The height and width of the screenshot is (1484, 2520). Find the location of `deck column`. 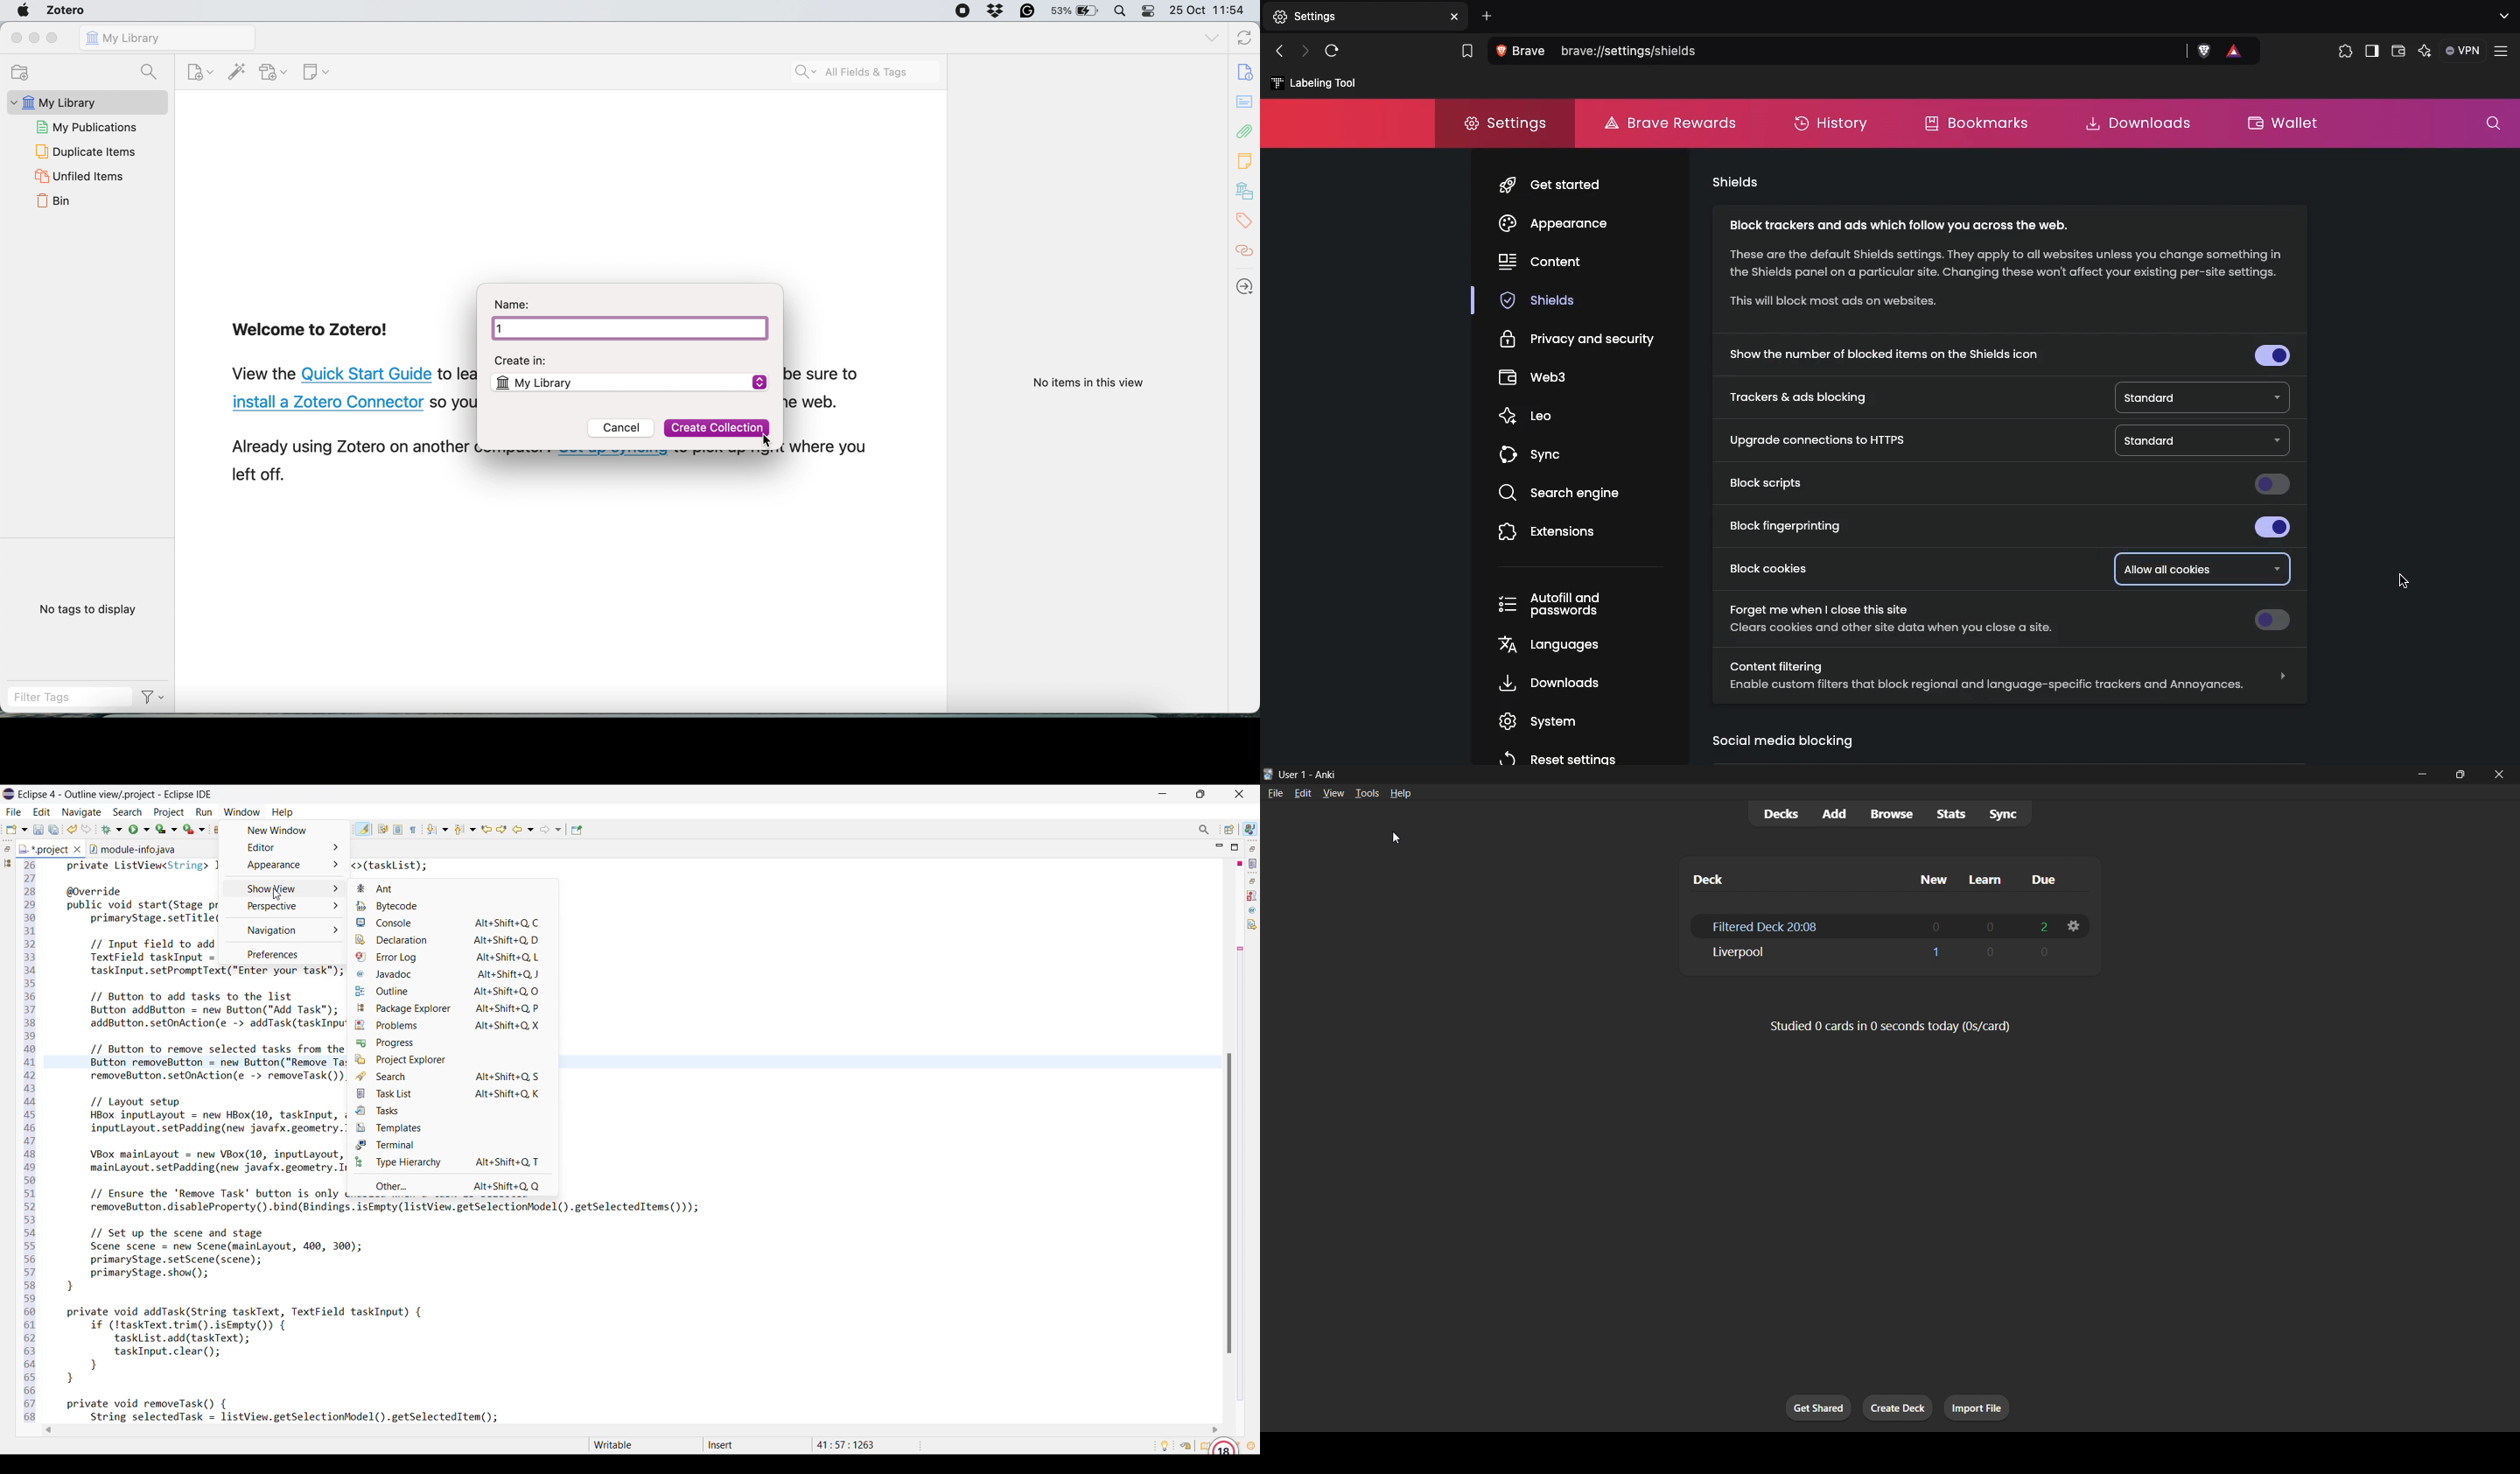

deck column is located at coordinates (1785, 879).